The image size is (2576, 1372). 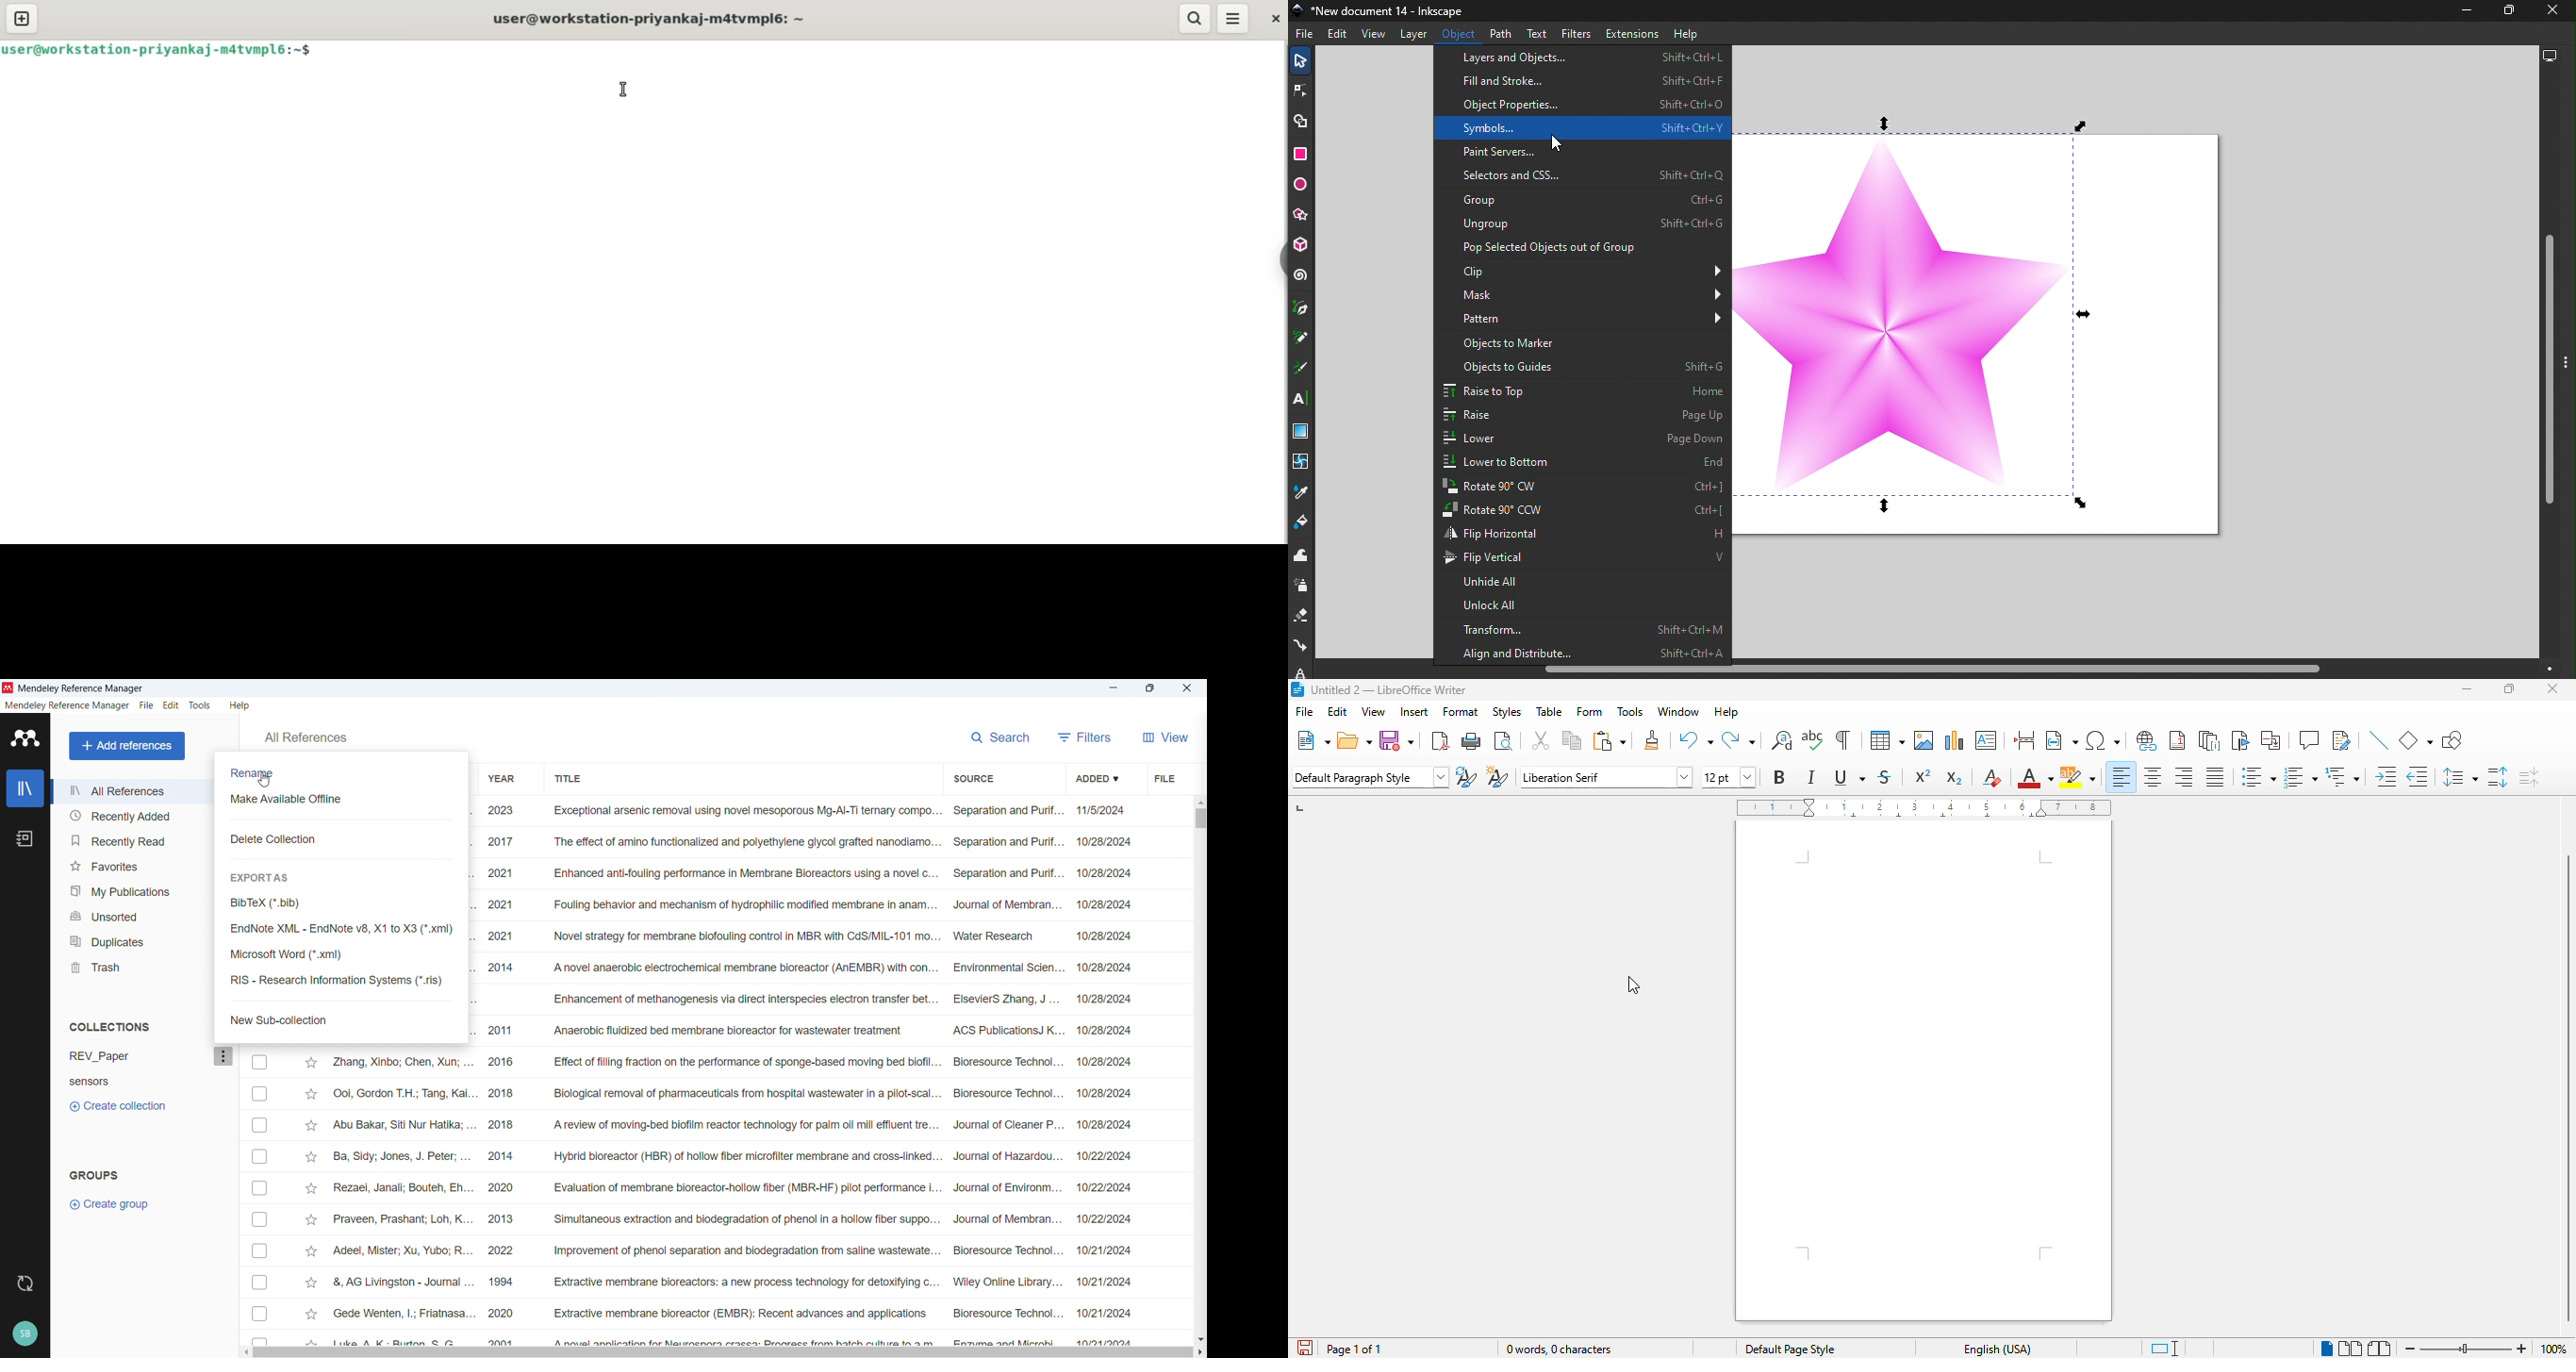 I want to click on Create collection , so click(x=117, y=1107).